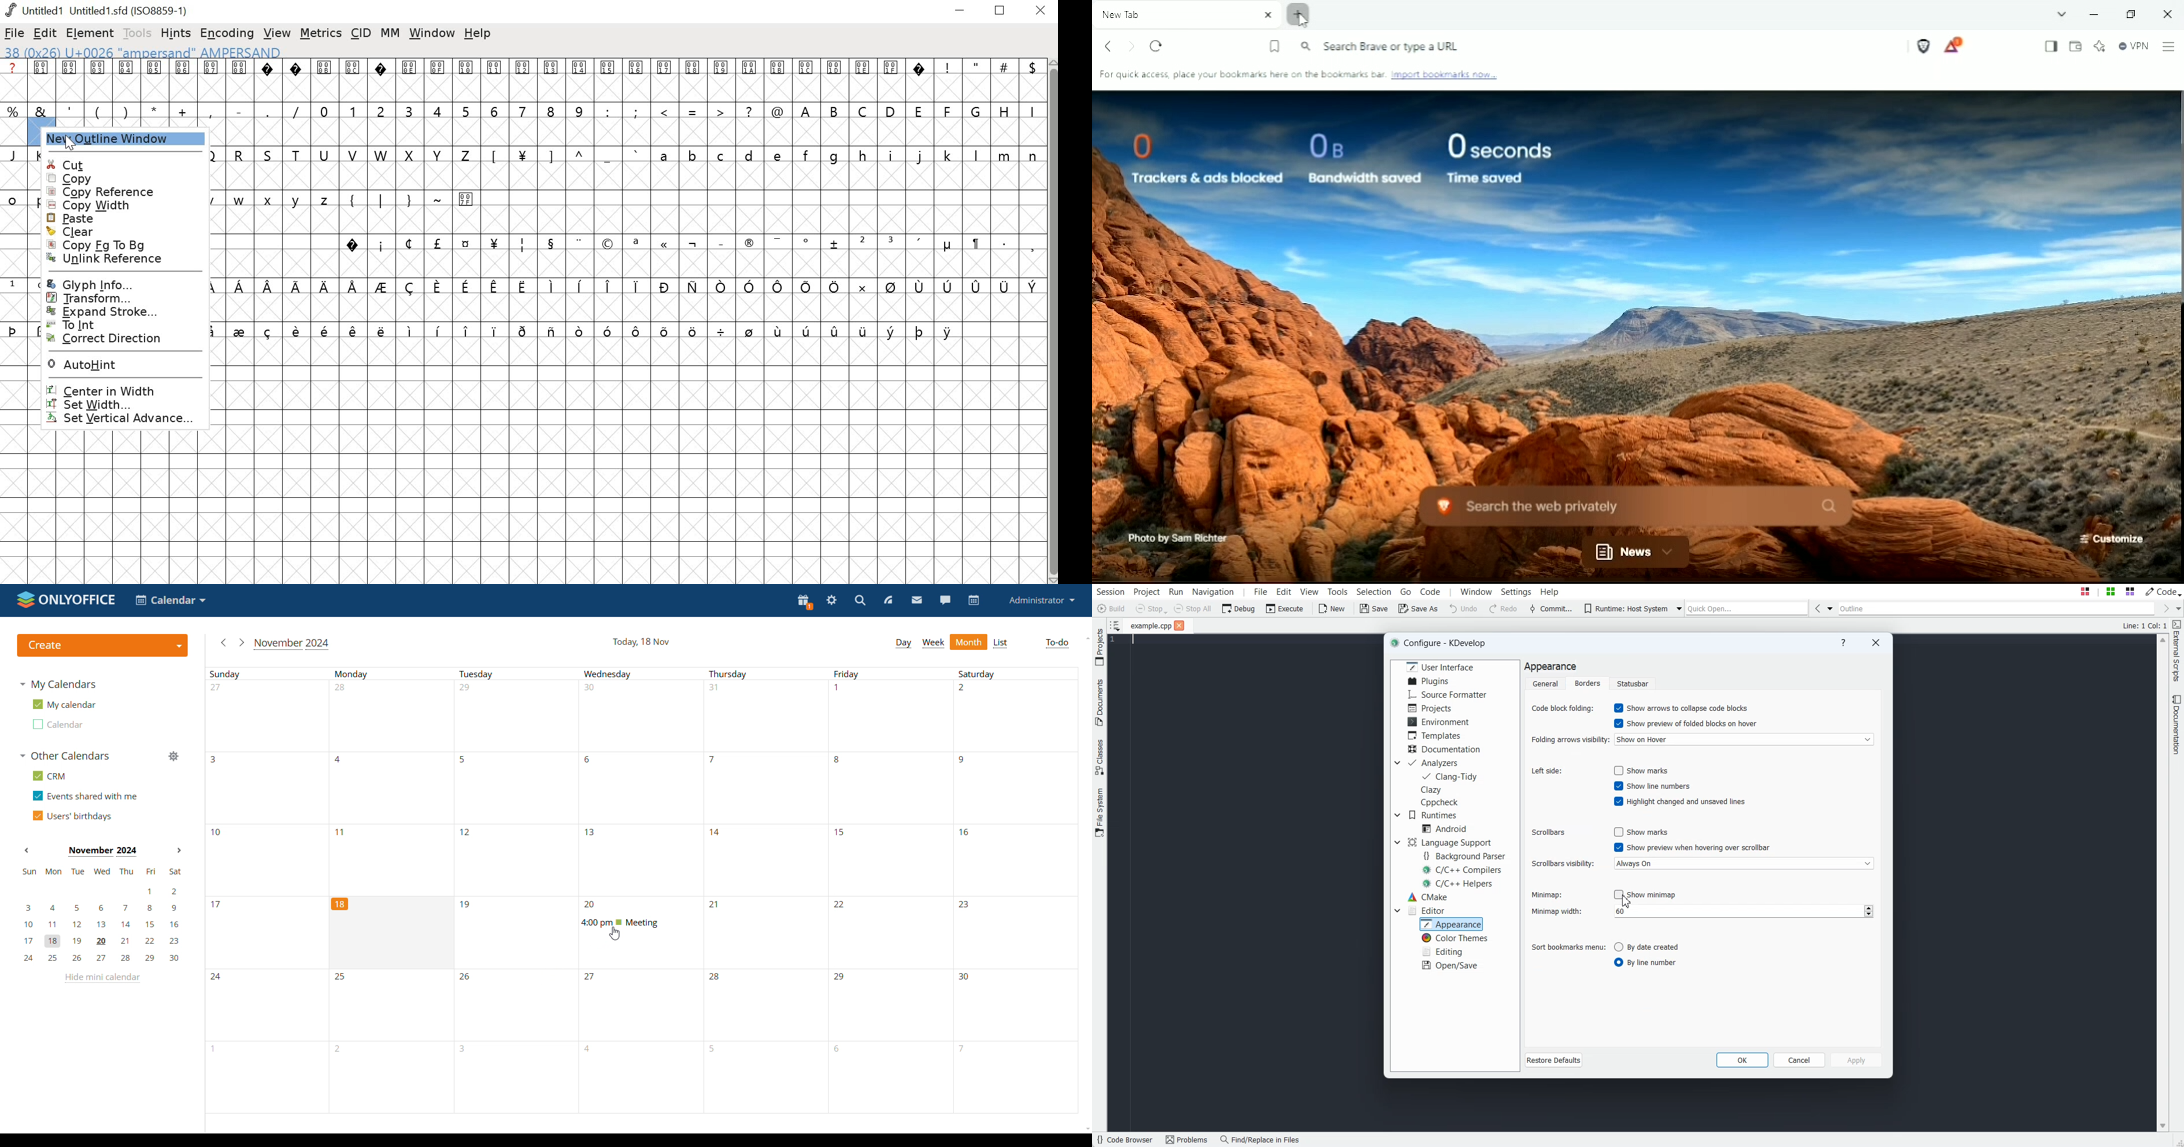 The width and height of the screenshot is (2184, 1148). What do you see at coordinates (920, 331) in the screenshot?
I see `symbol` at bounding box center [920, 331].